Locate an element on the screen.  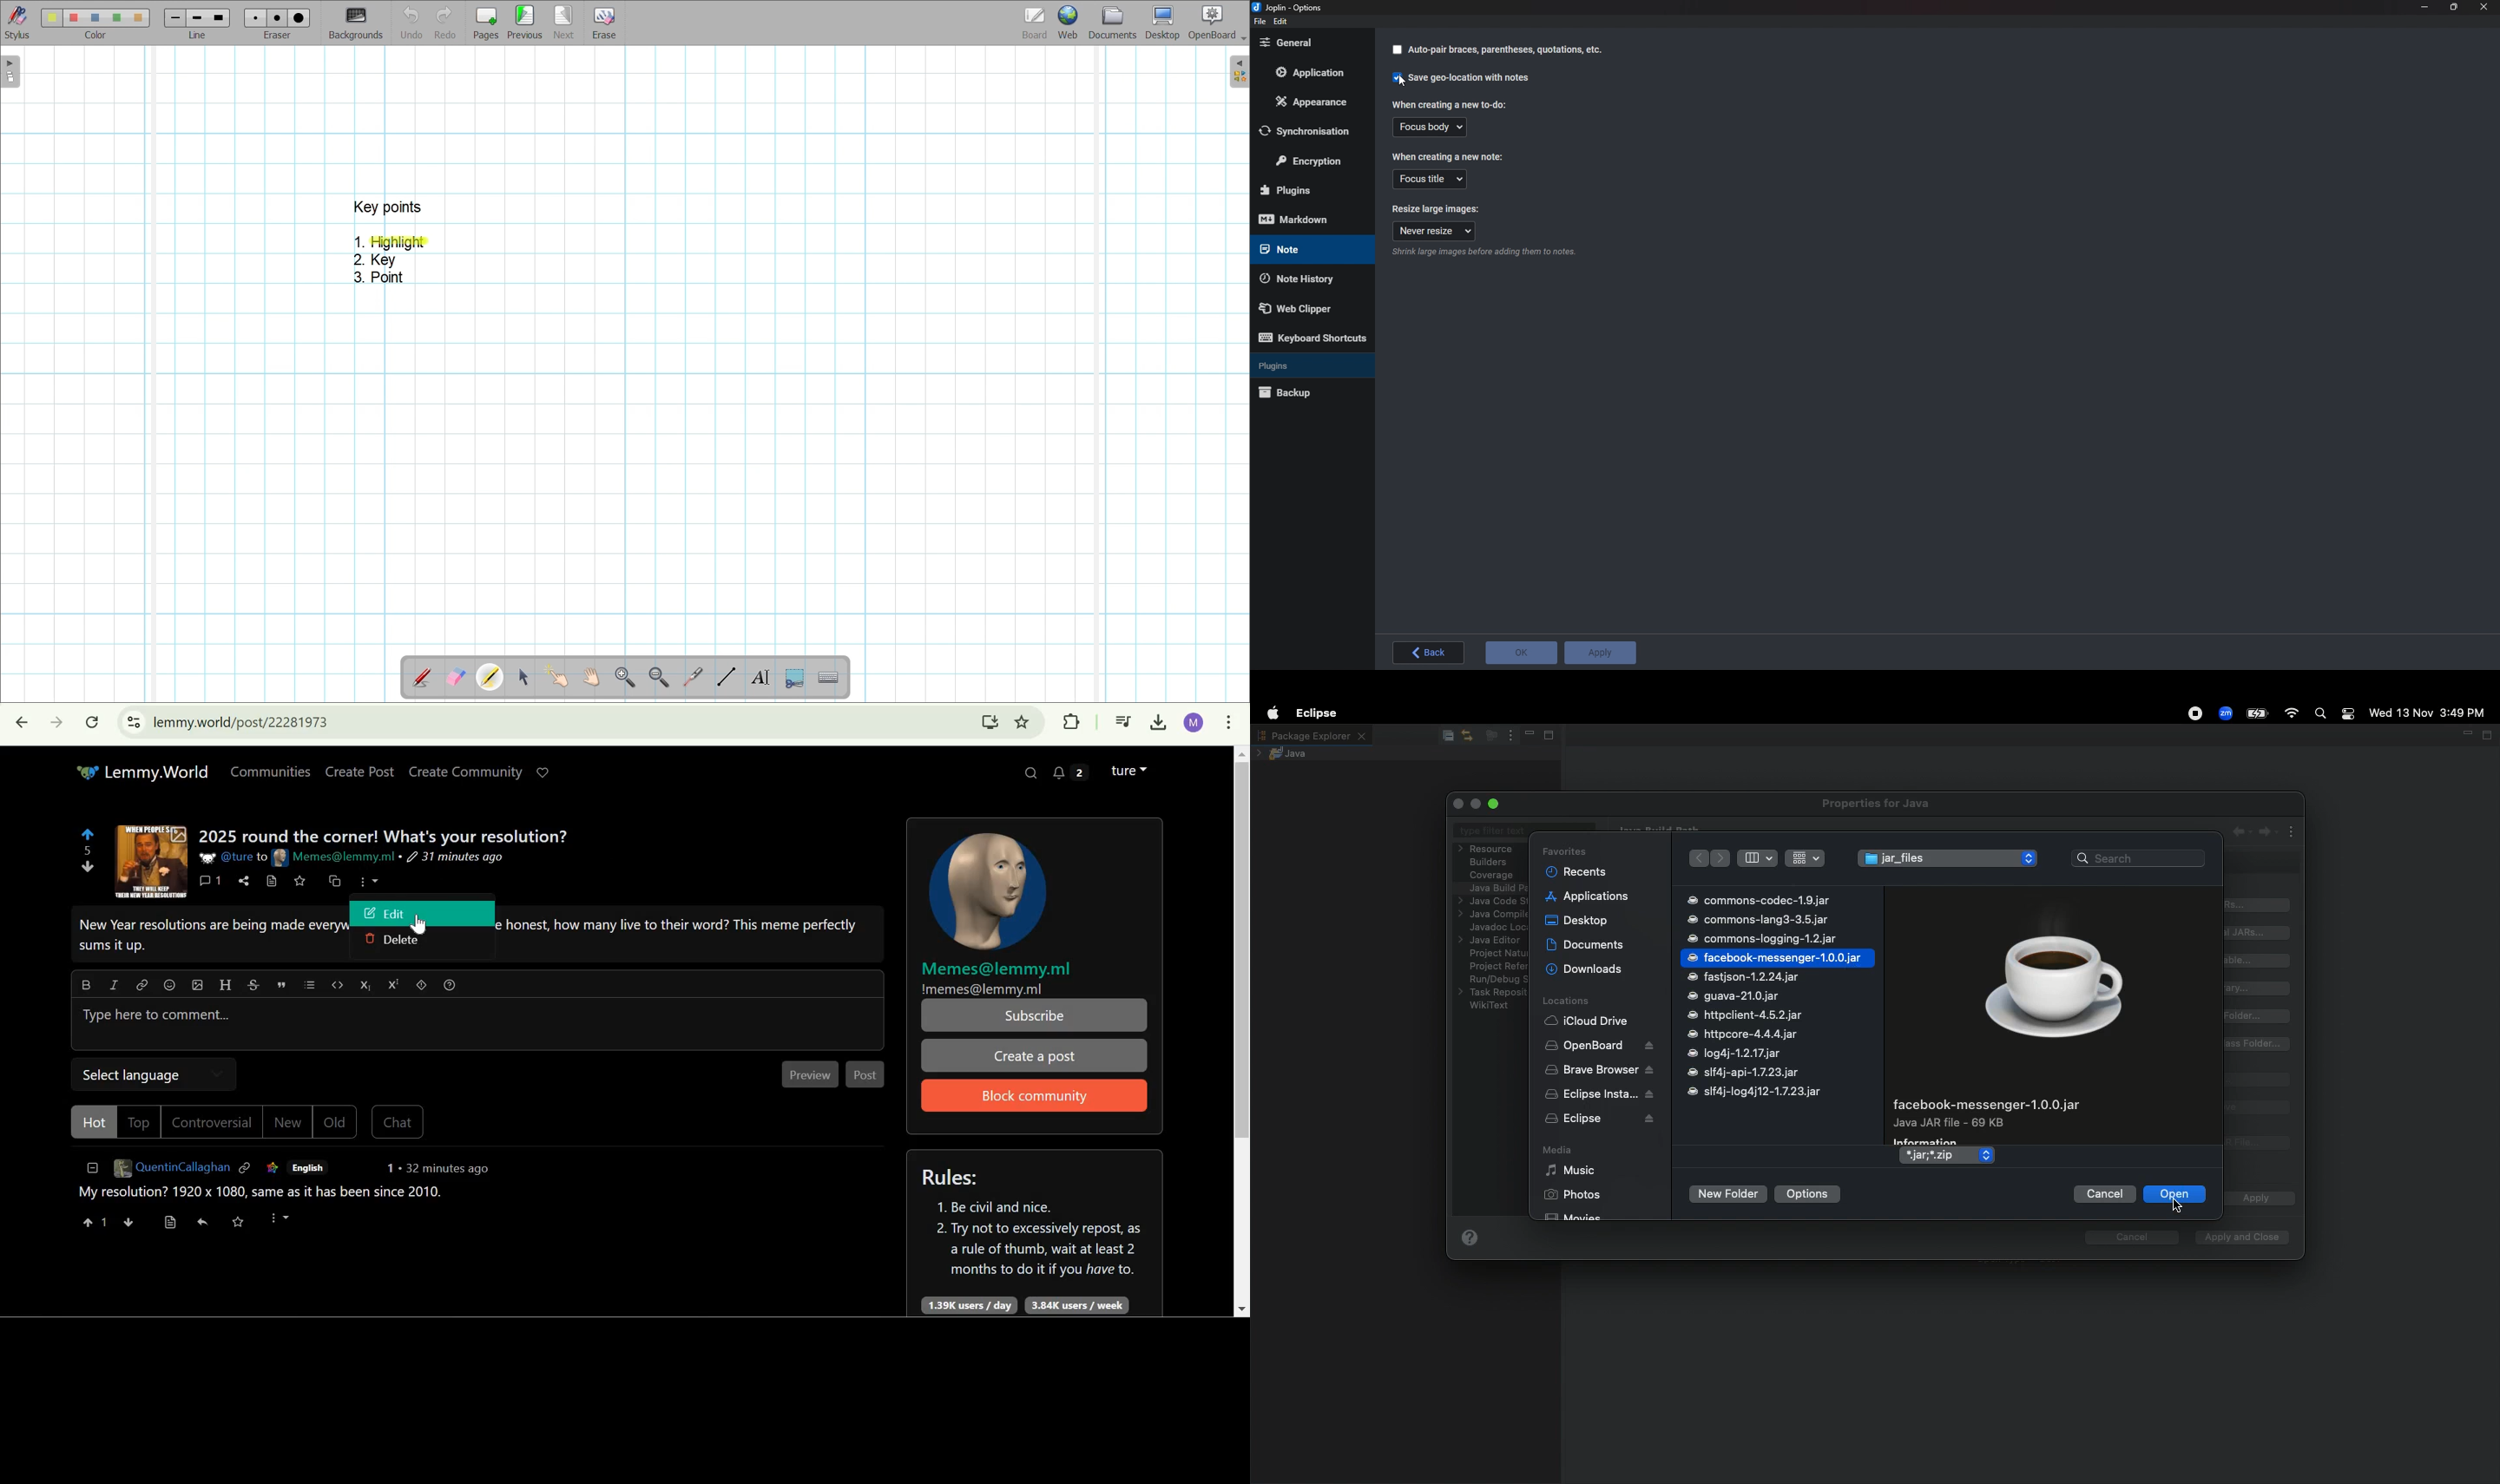
Zoom is located at coordinates (2227, 713).